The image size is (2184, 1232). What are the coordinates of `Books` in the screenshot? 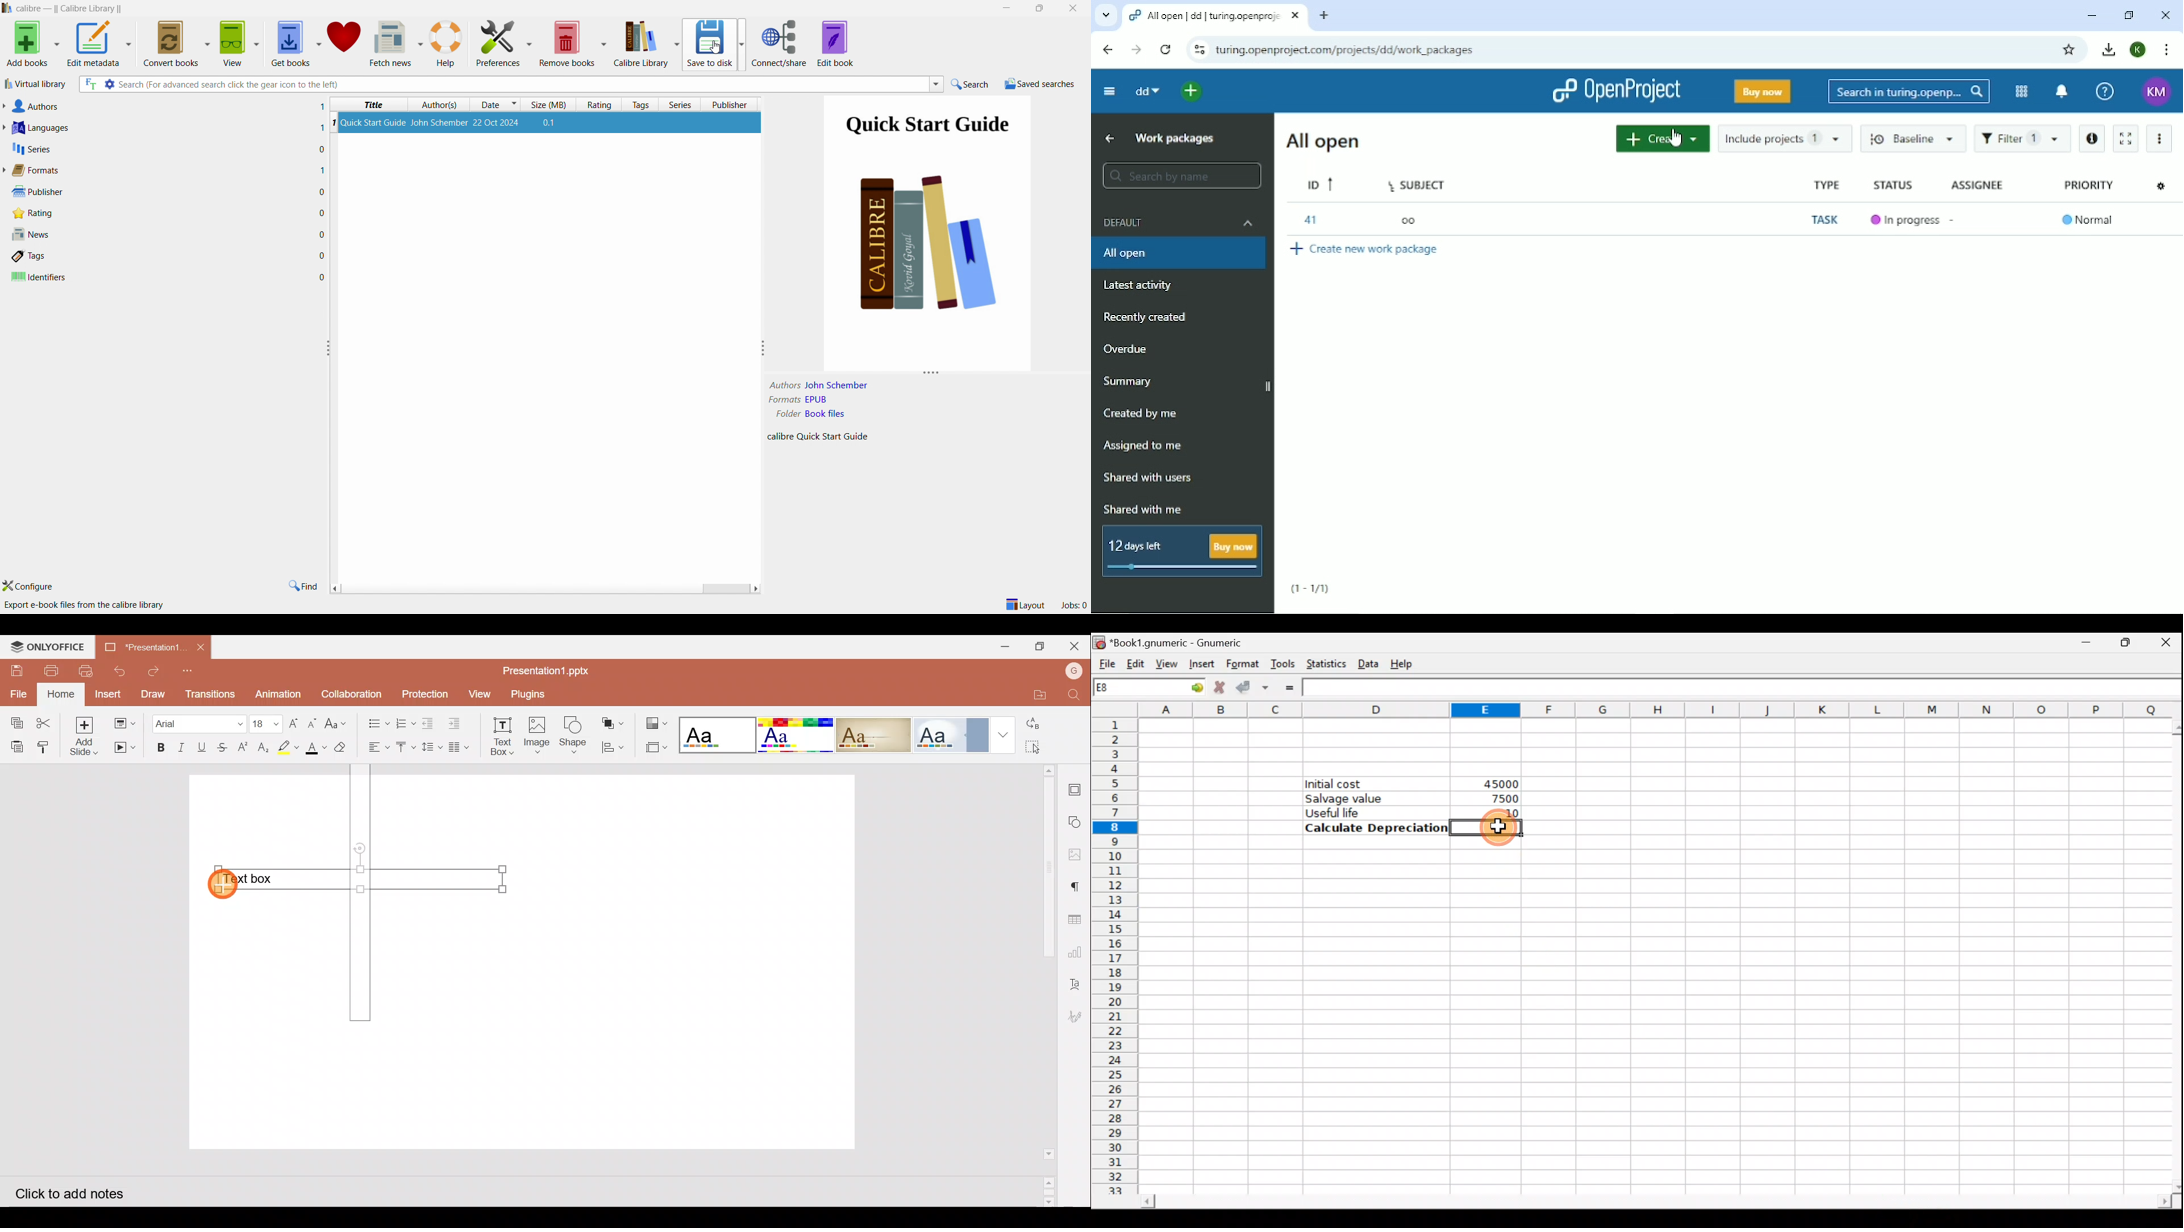 It's located at (930, 248).